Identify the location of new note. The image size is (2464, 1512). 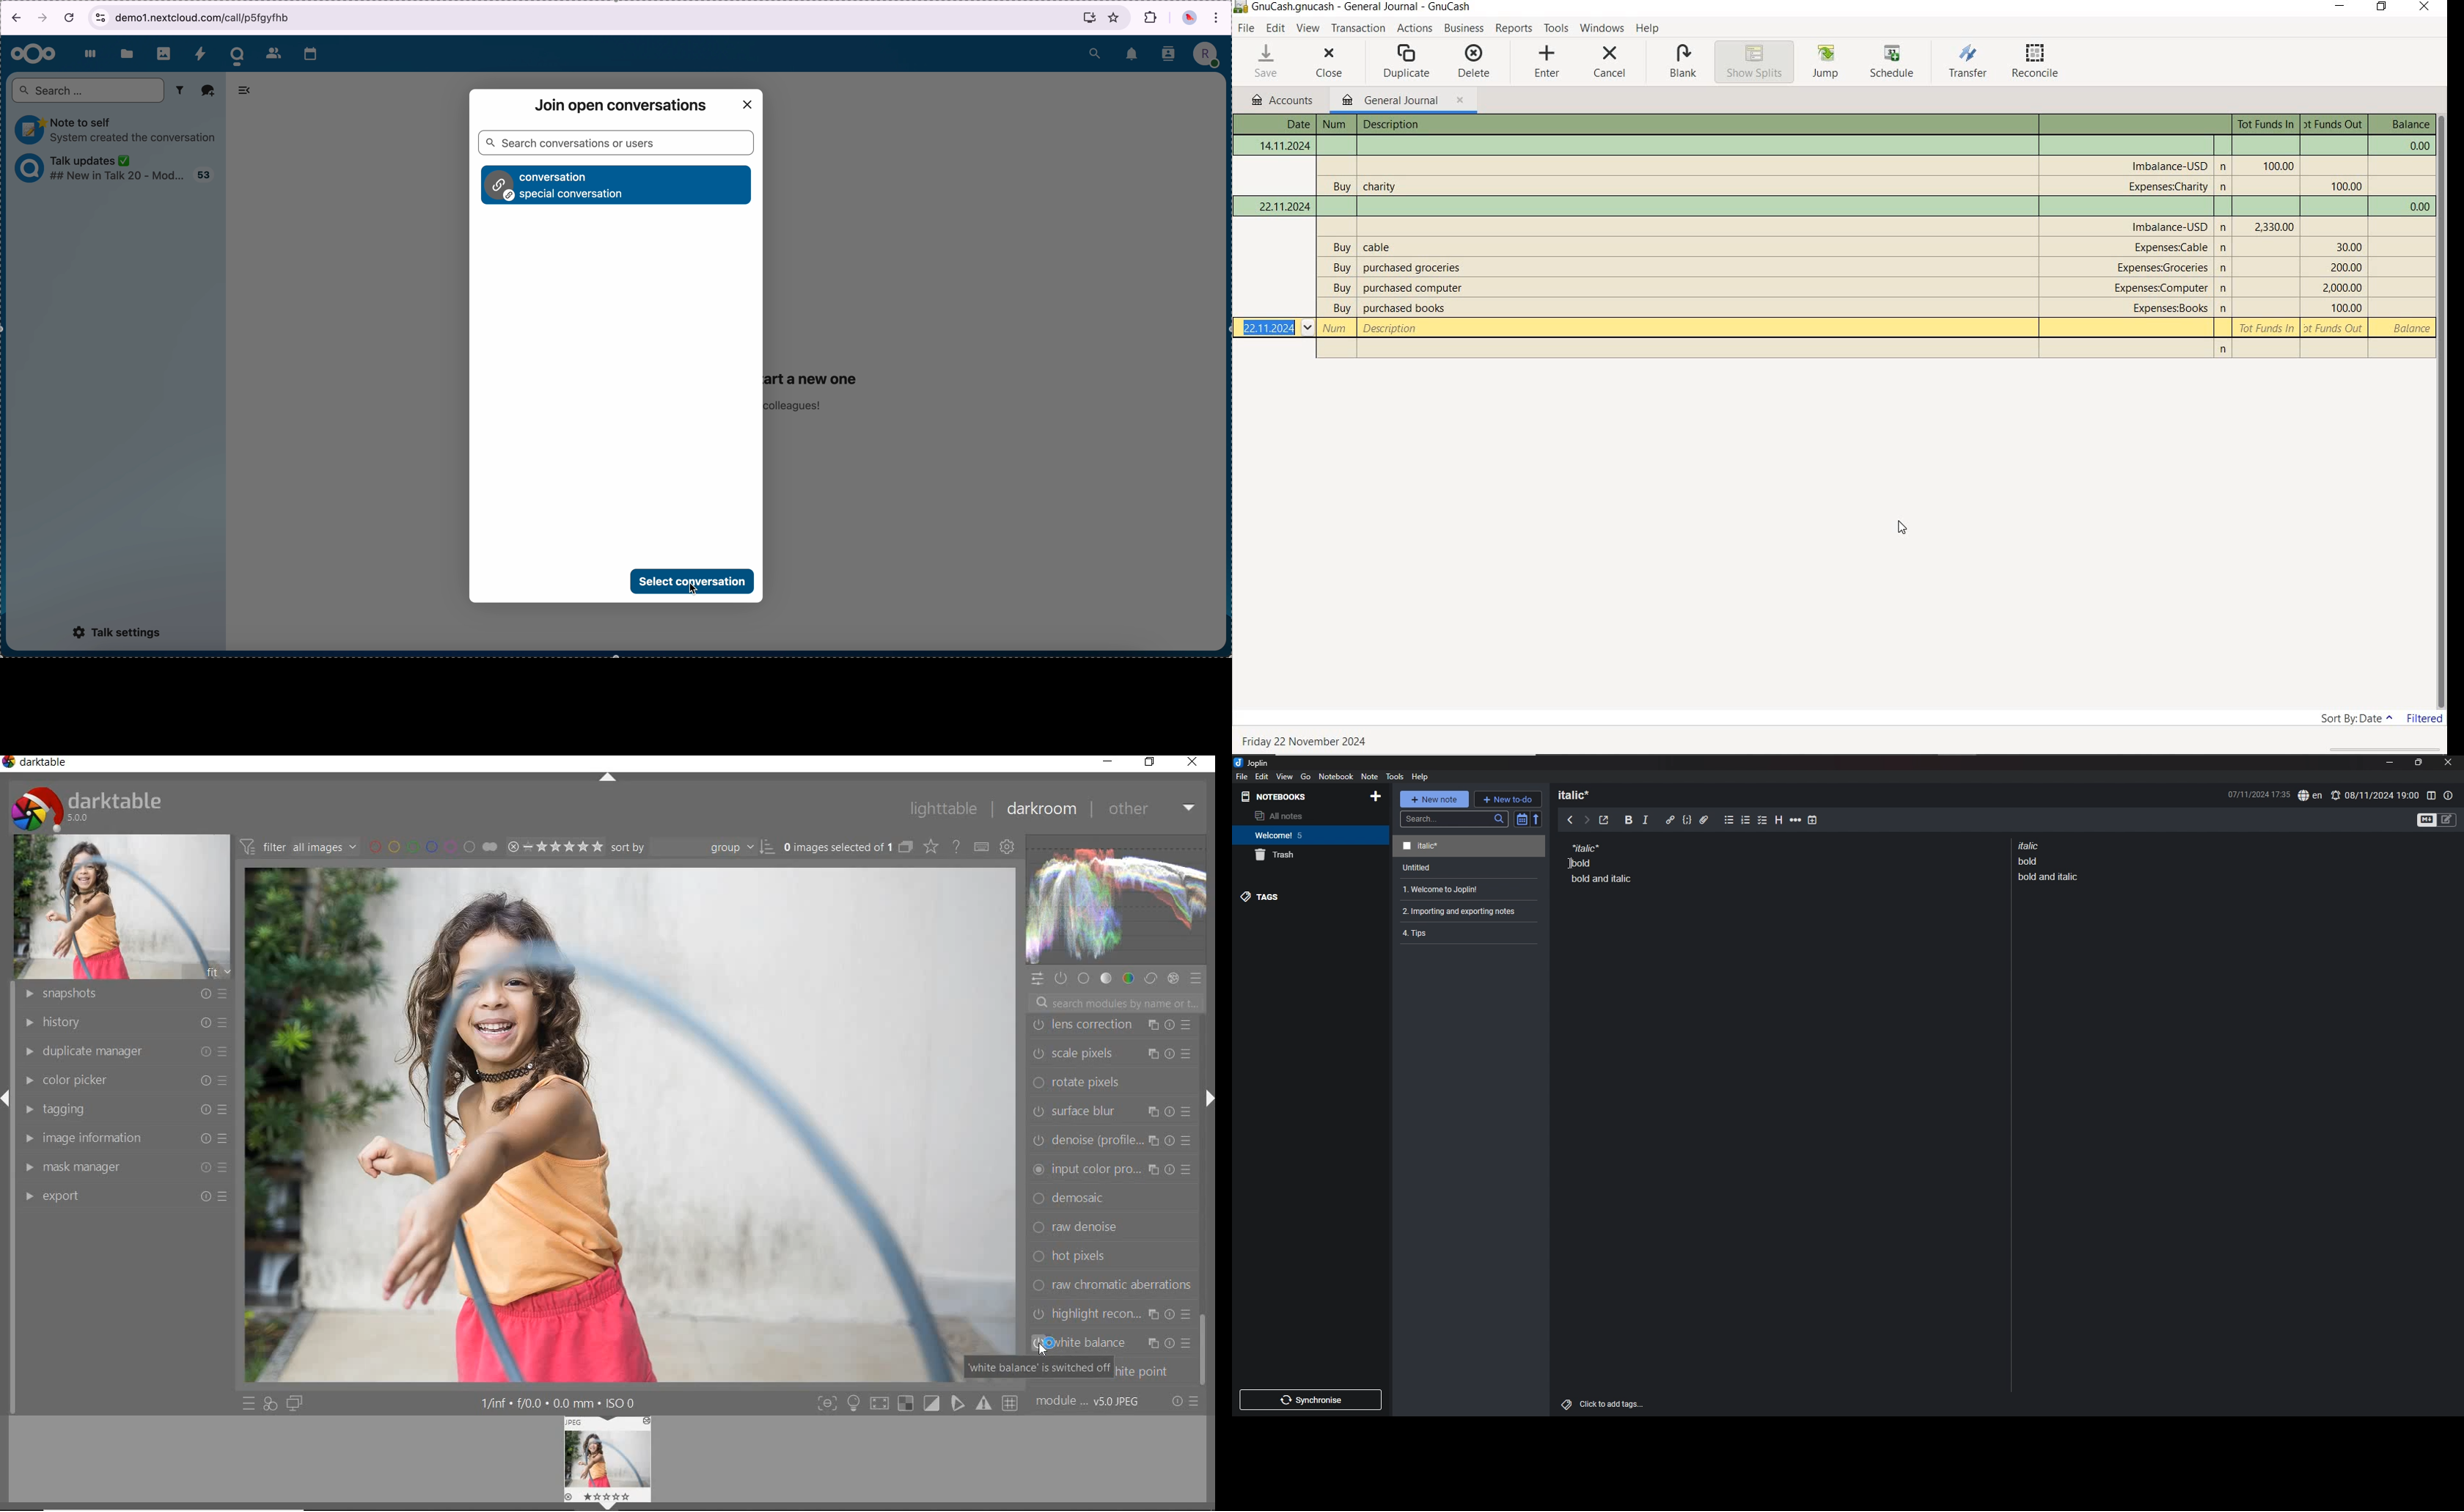
(1433, 799).